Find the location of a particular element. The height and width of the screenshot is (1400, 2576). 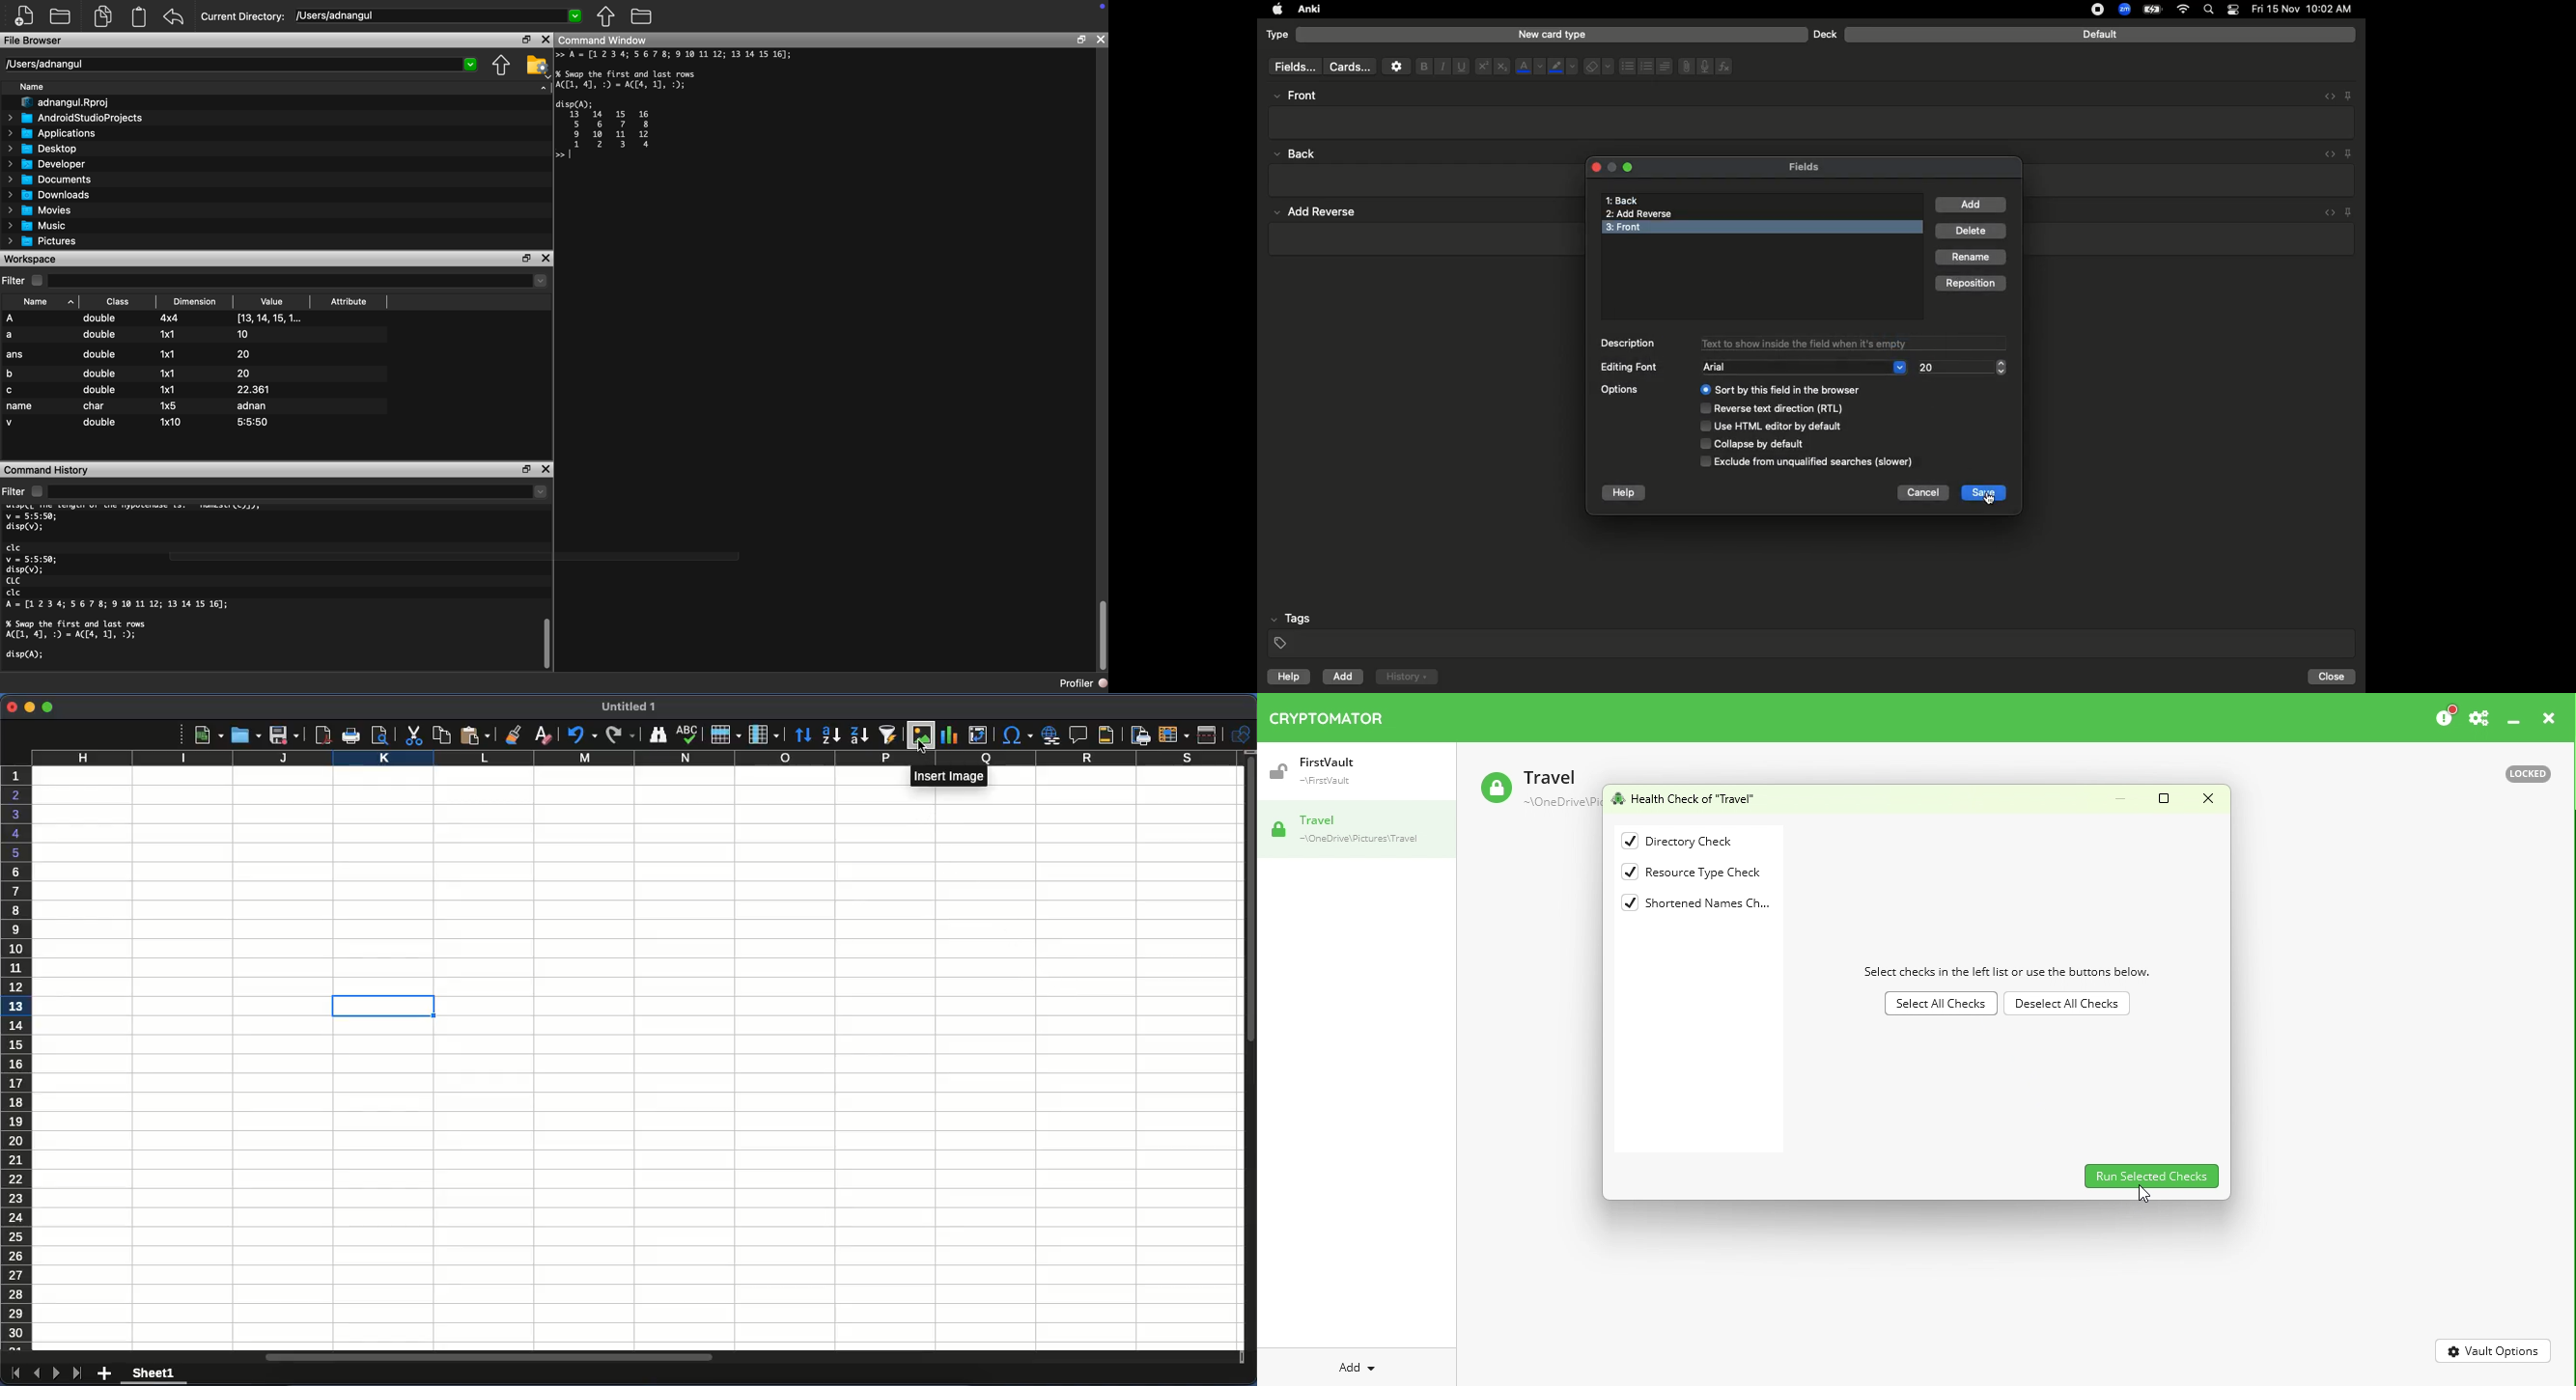

last sheet is located at coordinates (79, 1374).